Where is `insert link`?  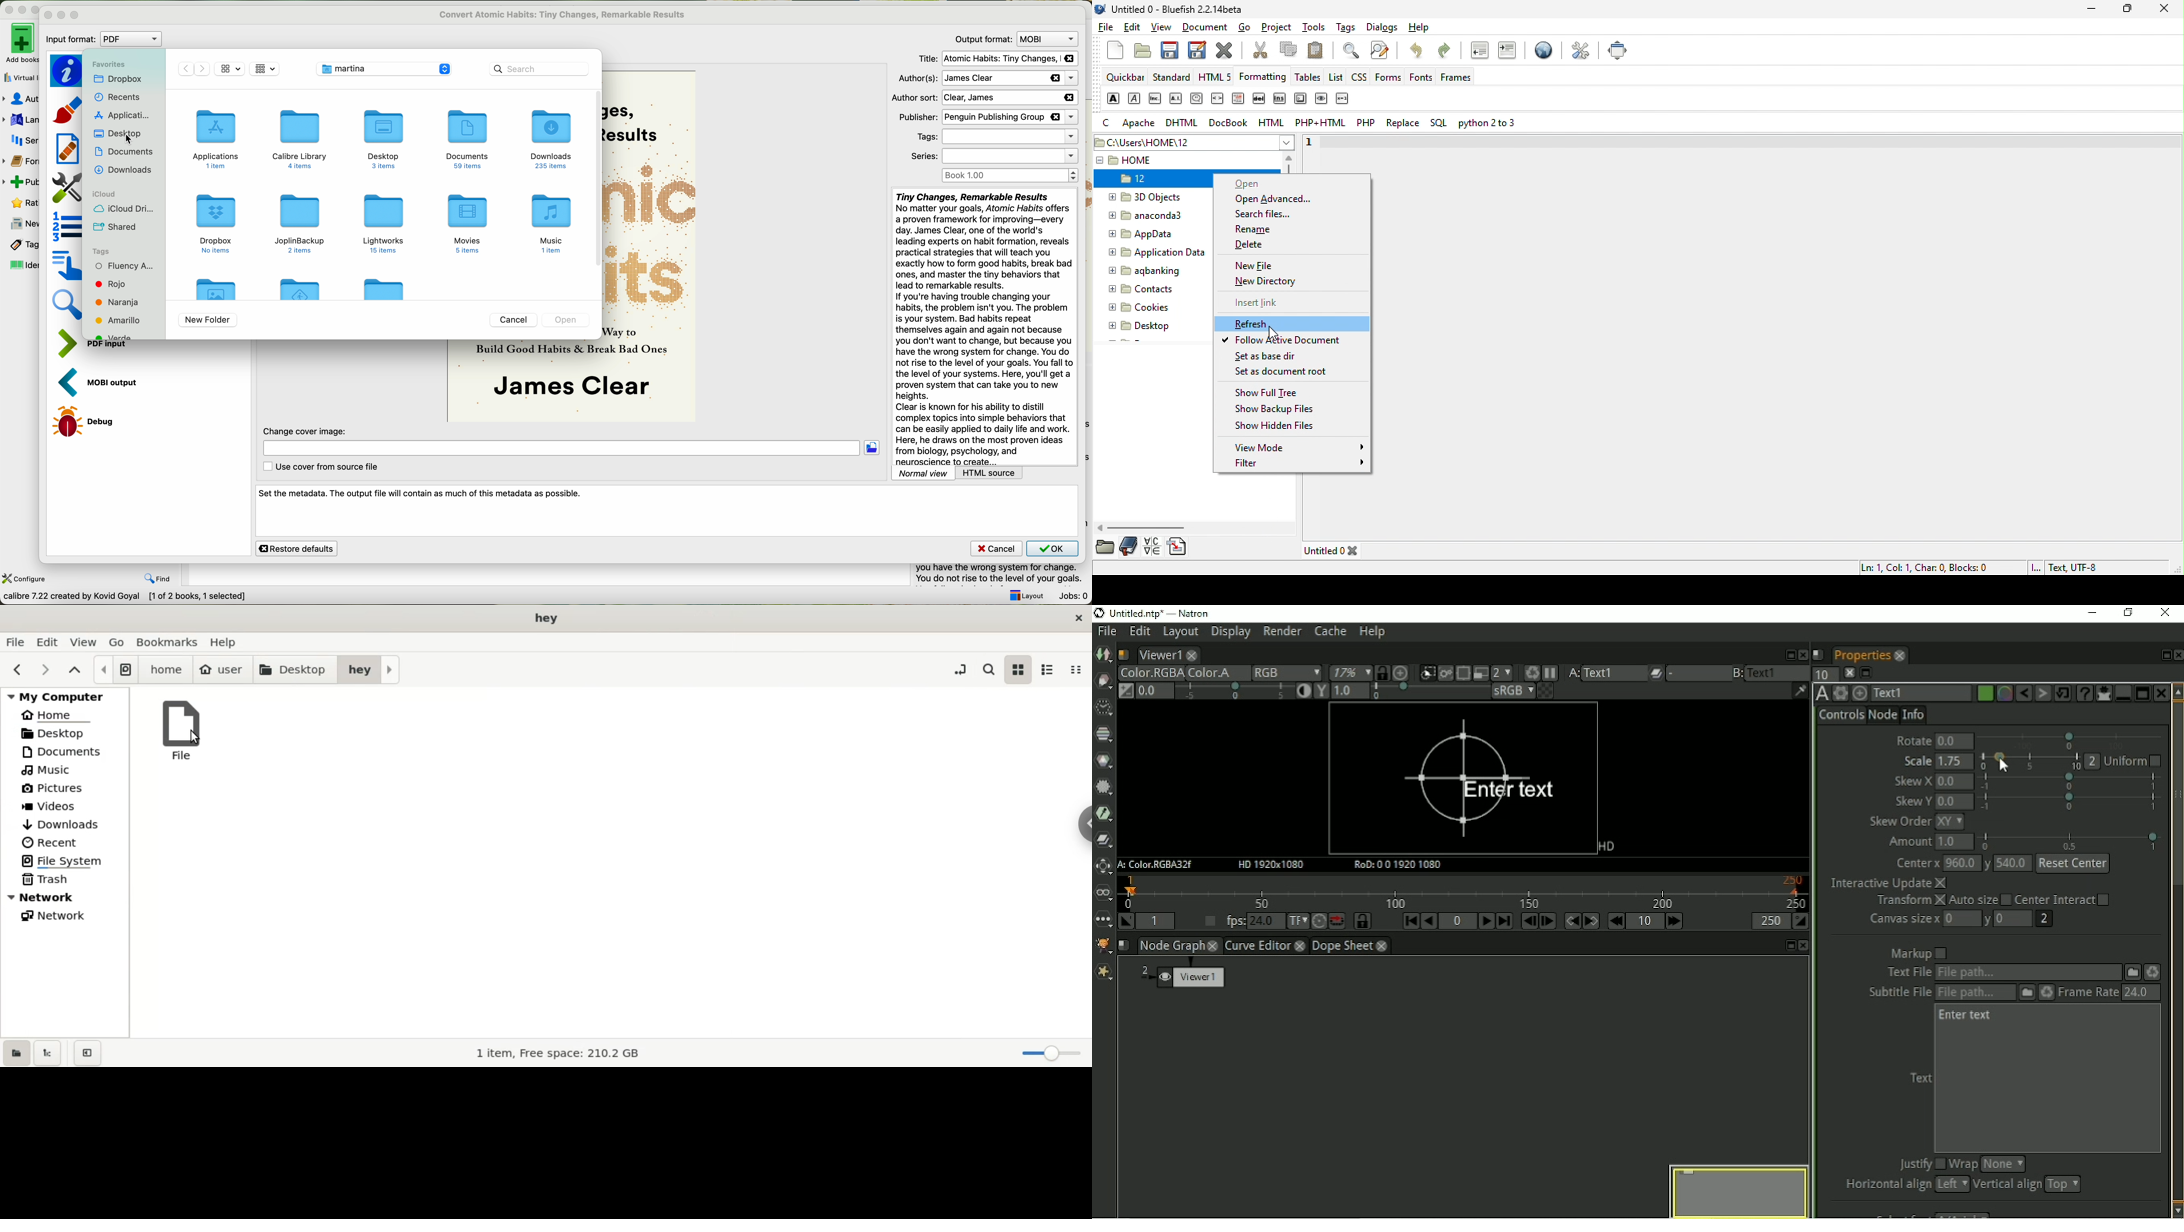 insert link is located at coordinates (1265, 303).